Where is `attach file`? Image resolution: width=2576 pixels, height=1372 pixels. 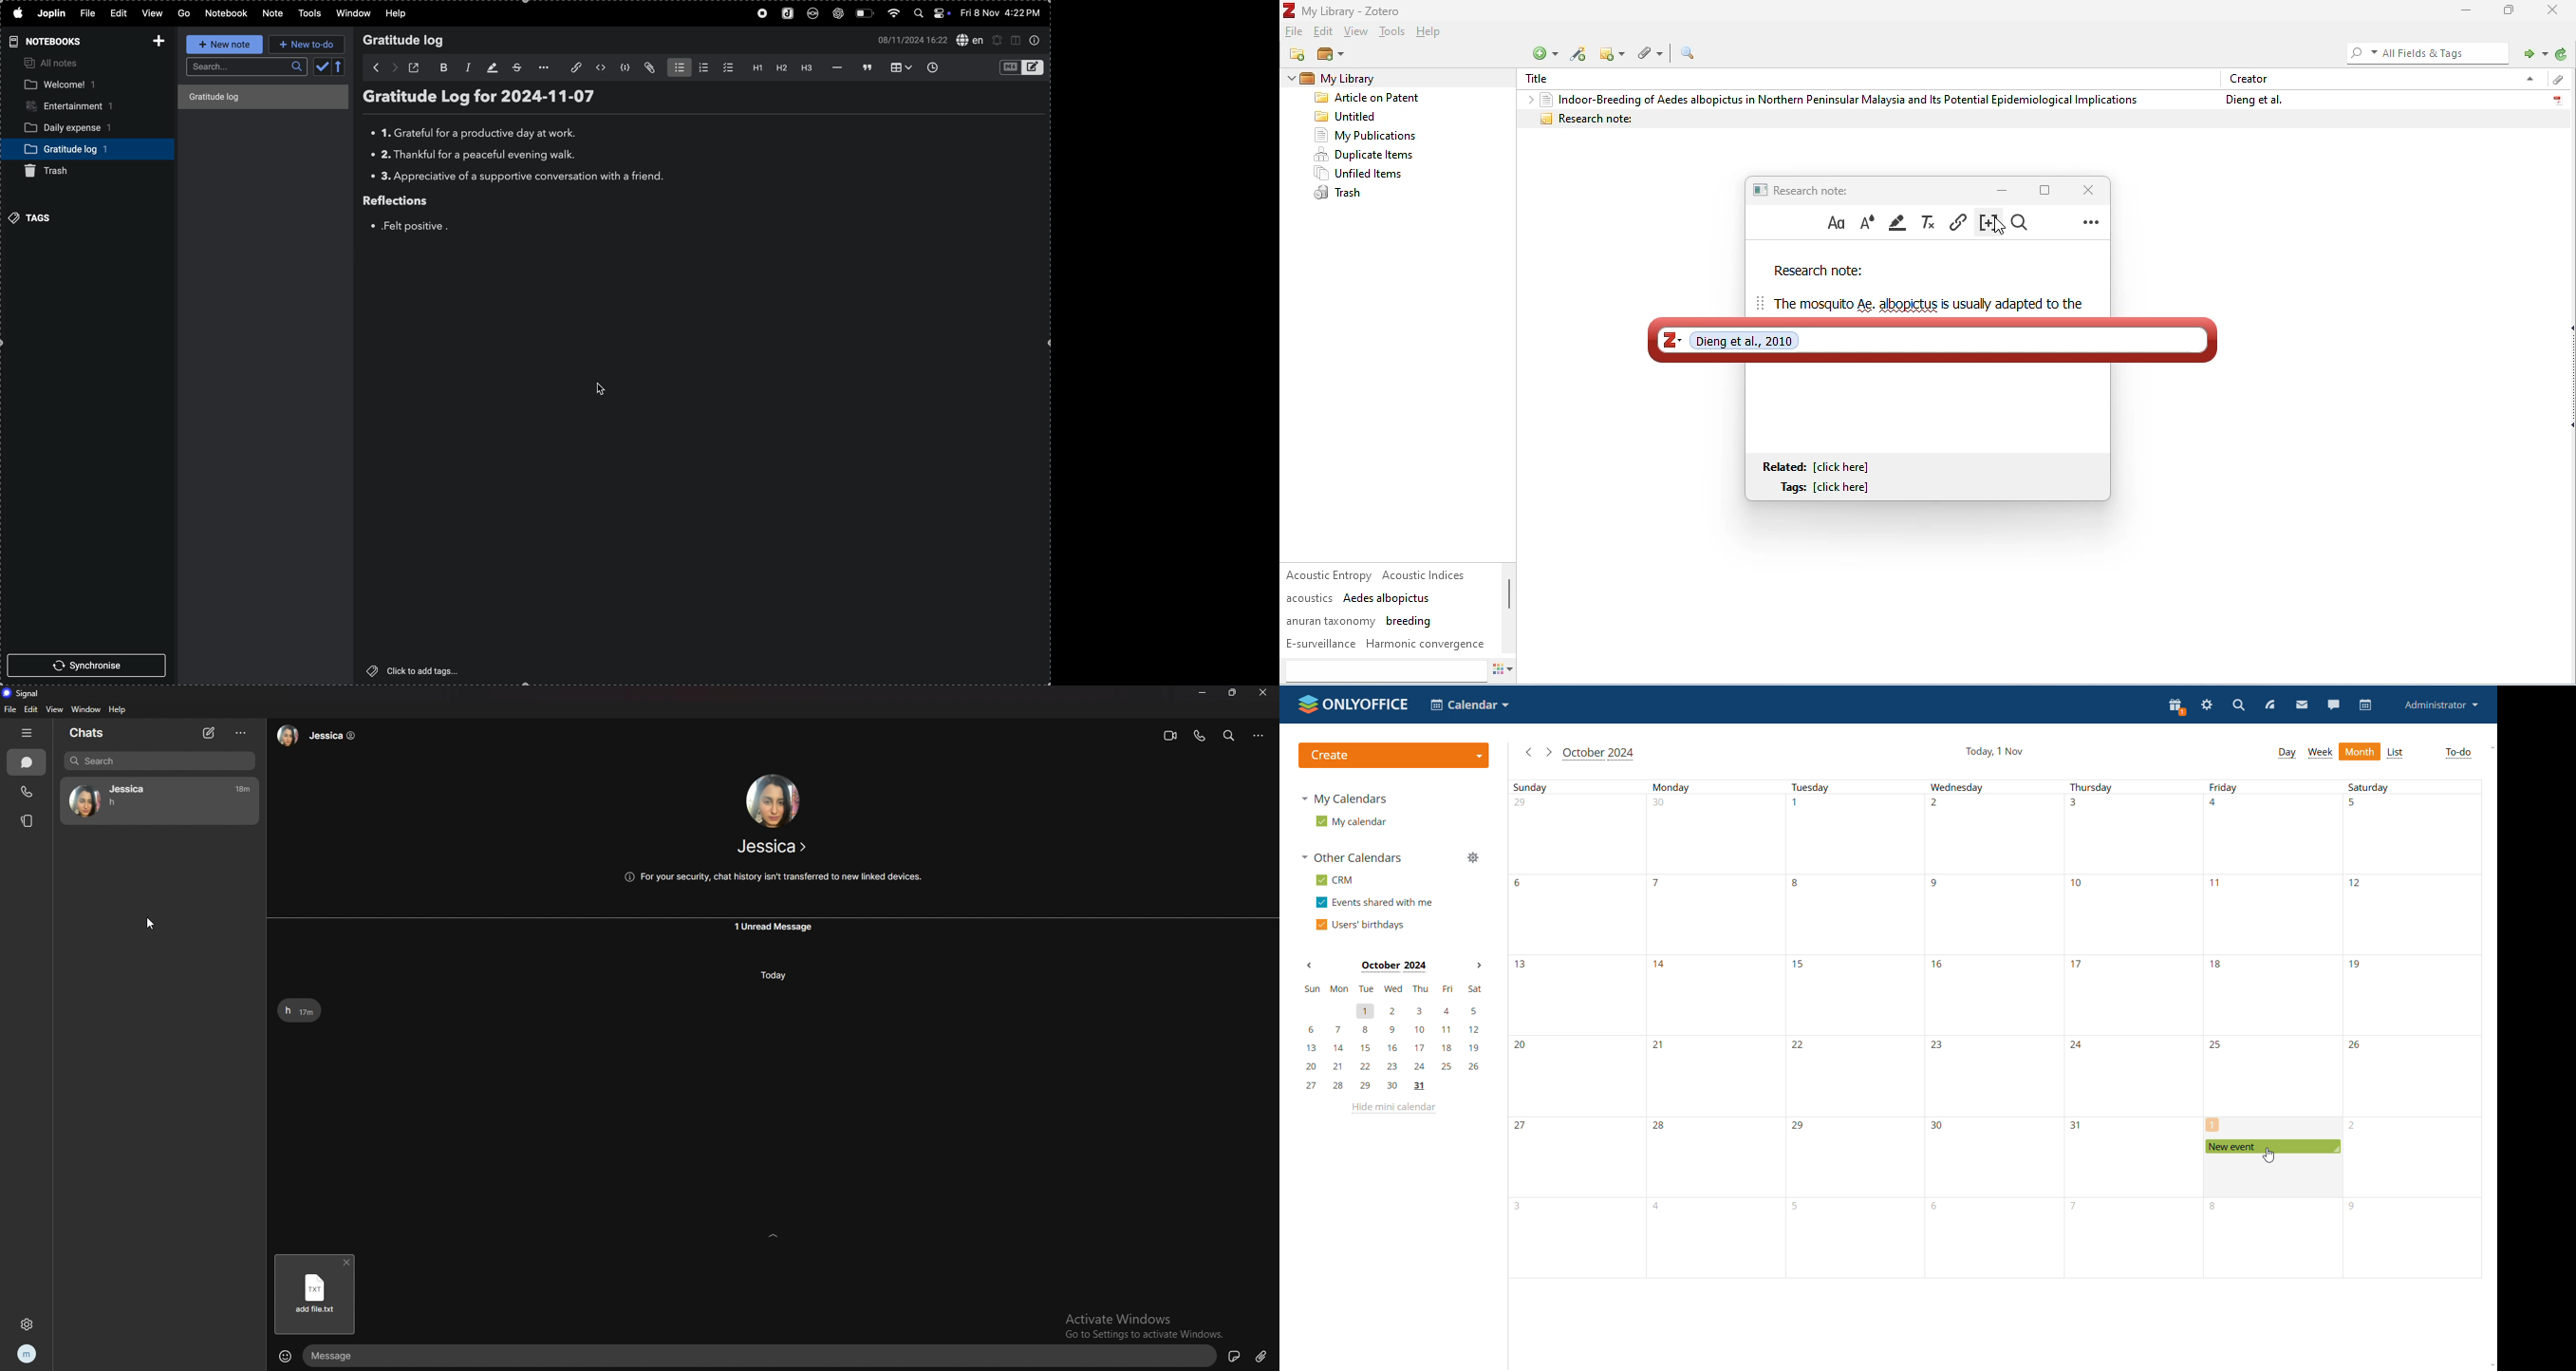 attach file is located at coordinates (649, 69).